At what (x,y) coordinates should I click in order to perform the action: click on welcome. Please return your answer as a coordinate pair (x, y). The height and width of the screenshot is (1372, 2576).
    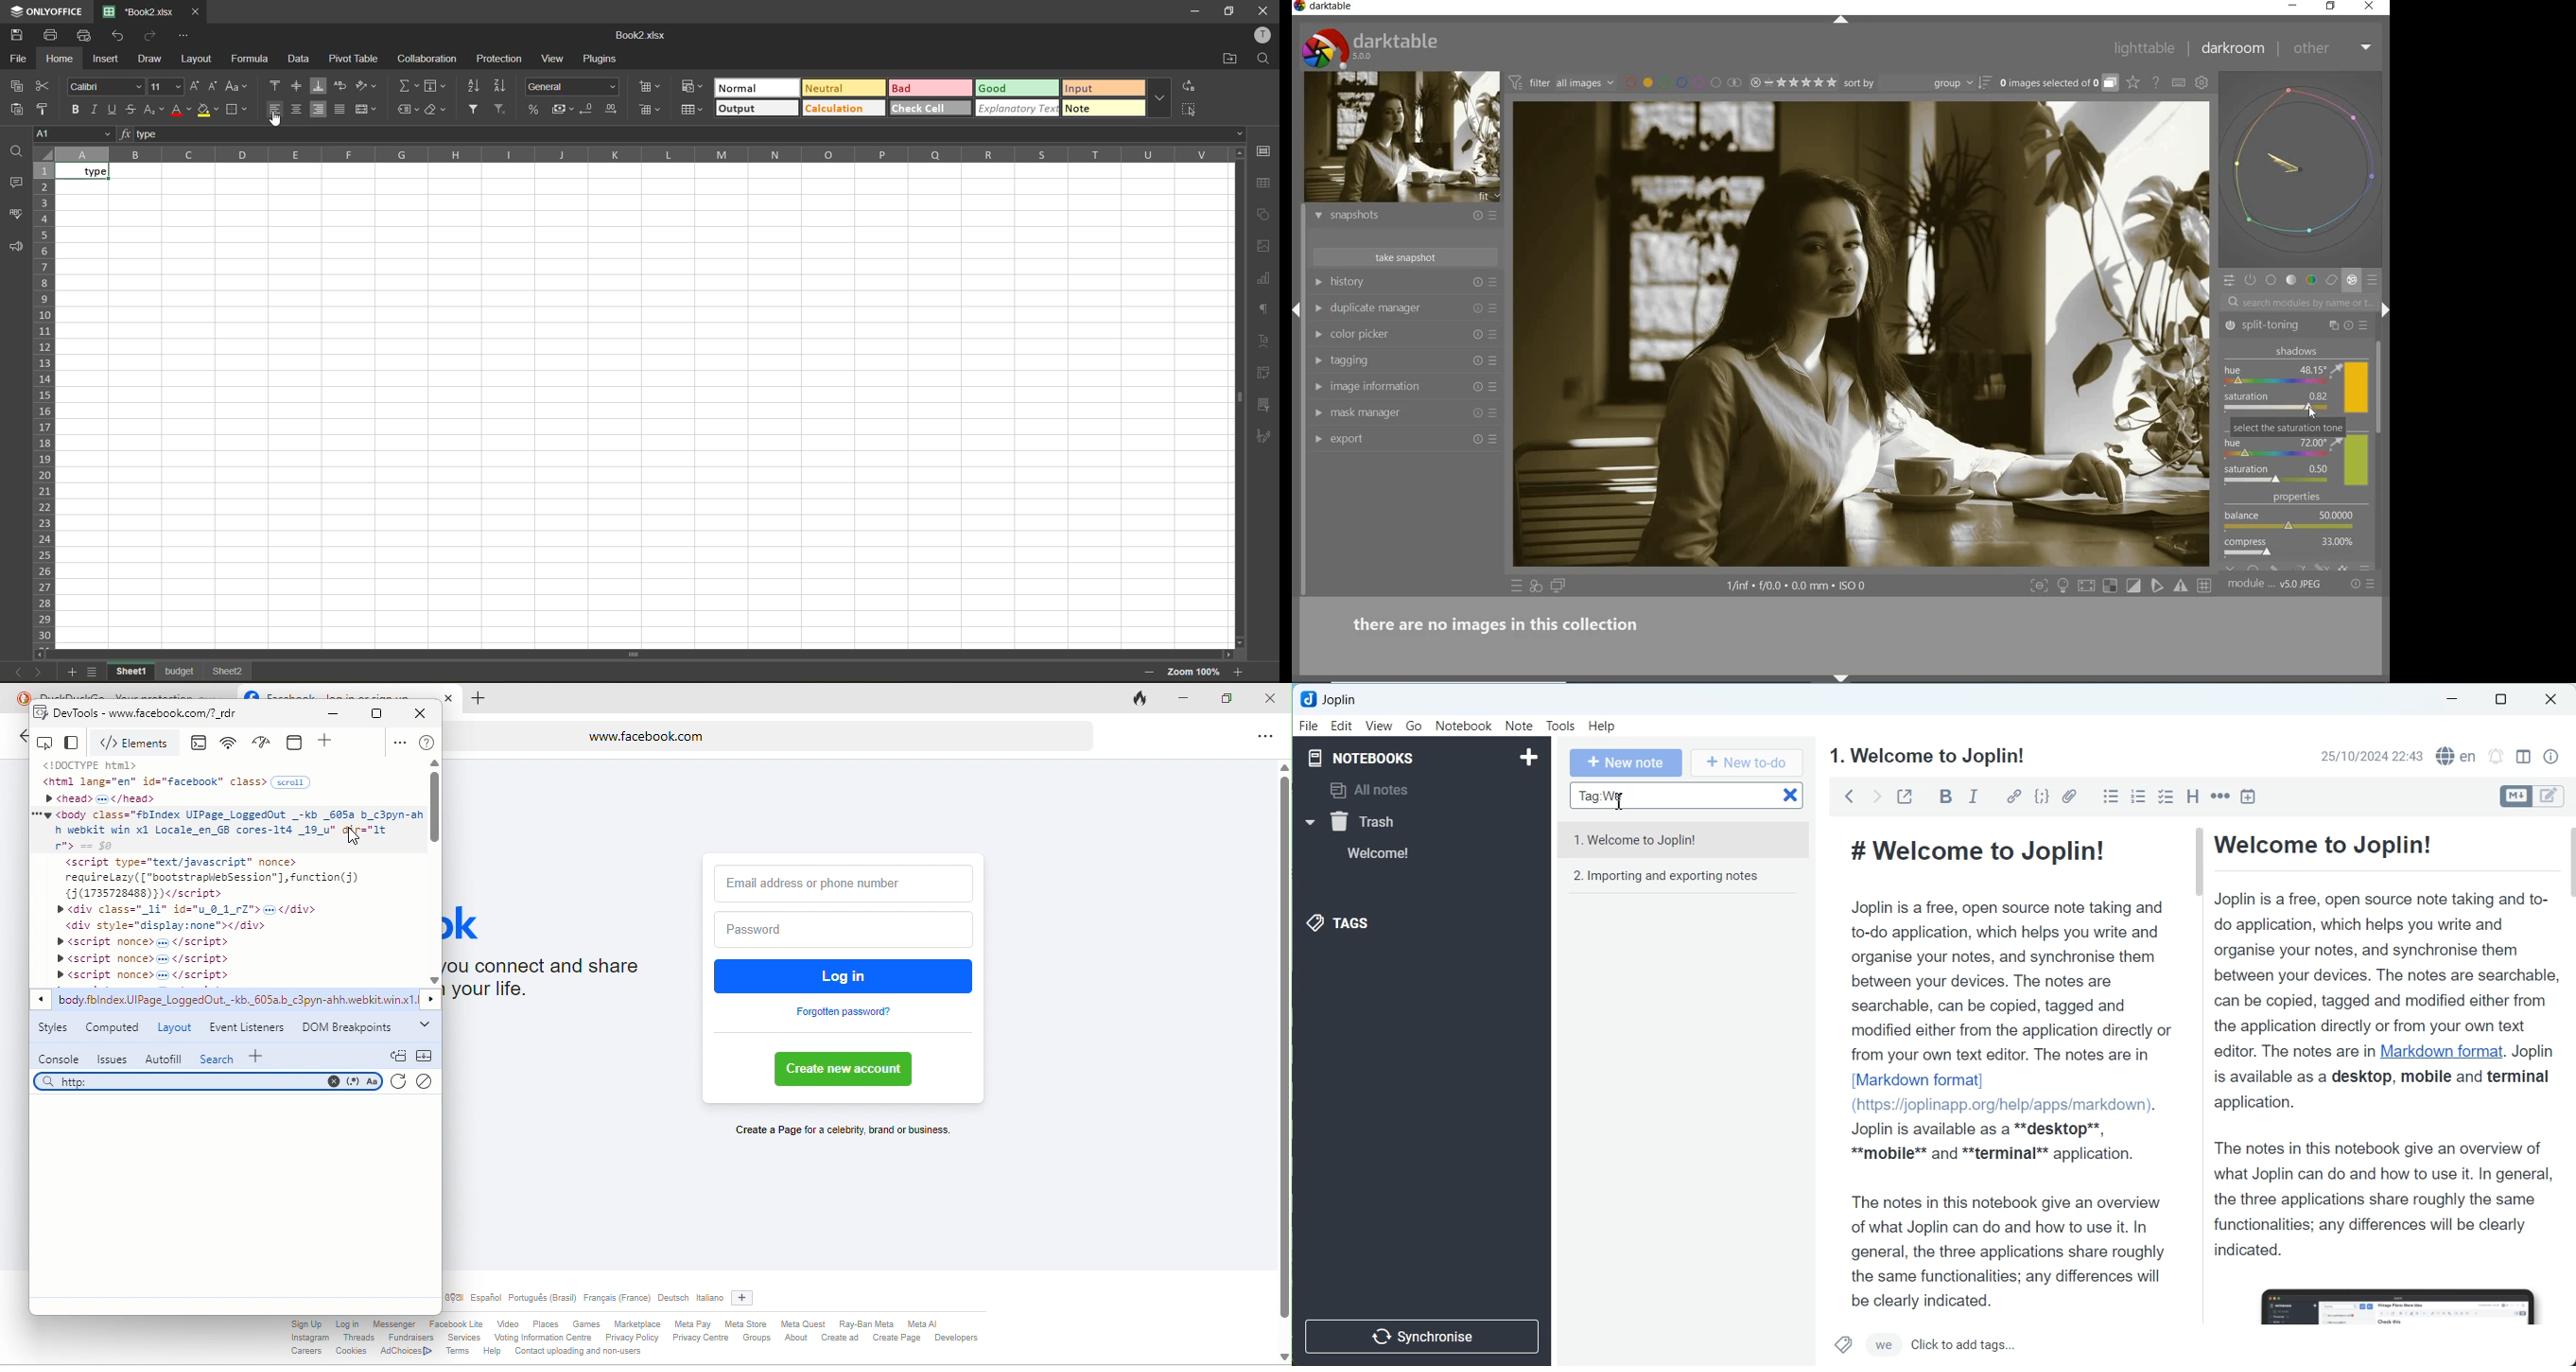
    Looking at the image, I should click on (1400, 854).